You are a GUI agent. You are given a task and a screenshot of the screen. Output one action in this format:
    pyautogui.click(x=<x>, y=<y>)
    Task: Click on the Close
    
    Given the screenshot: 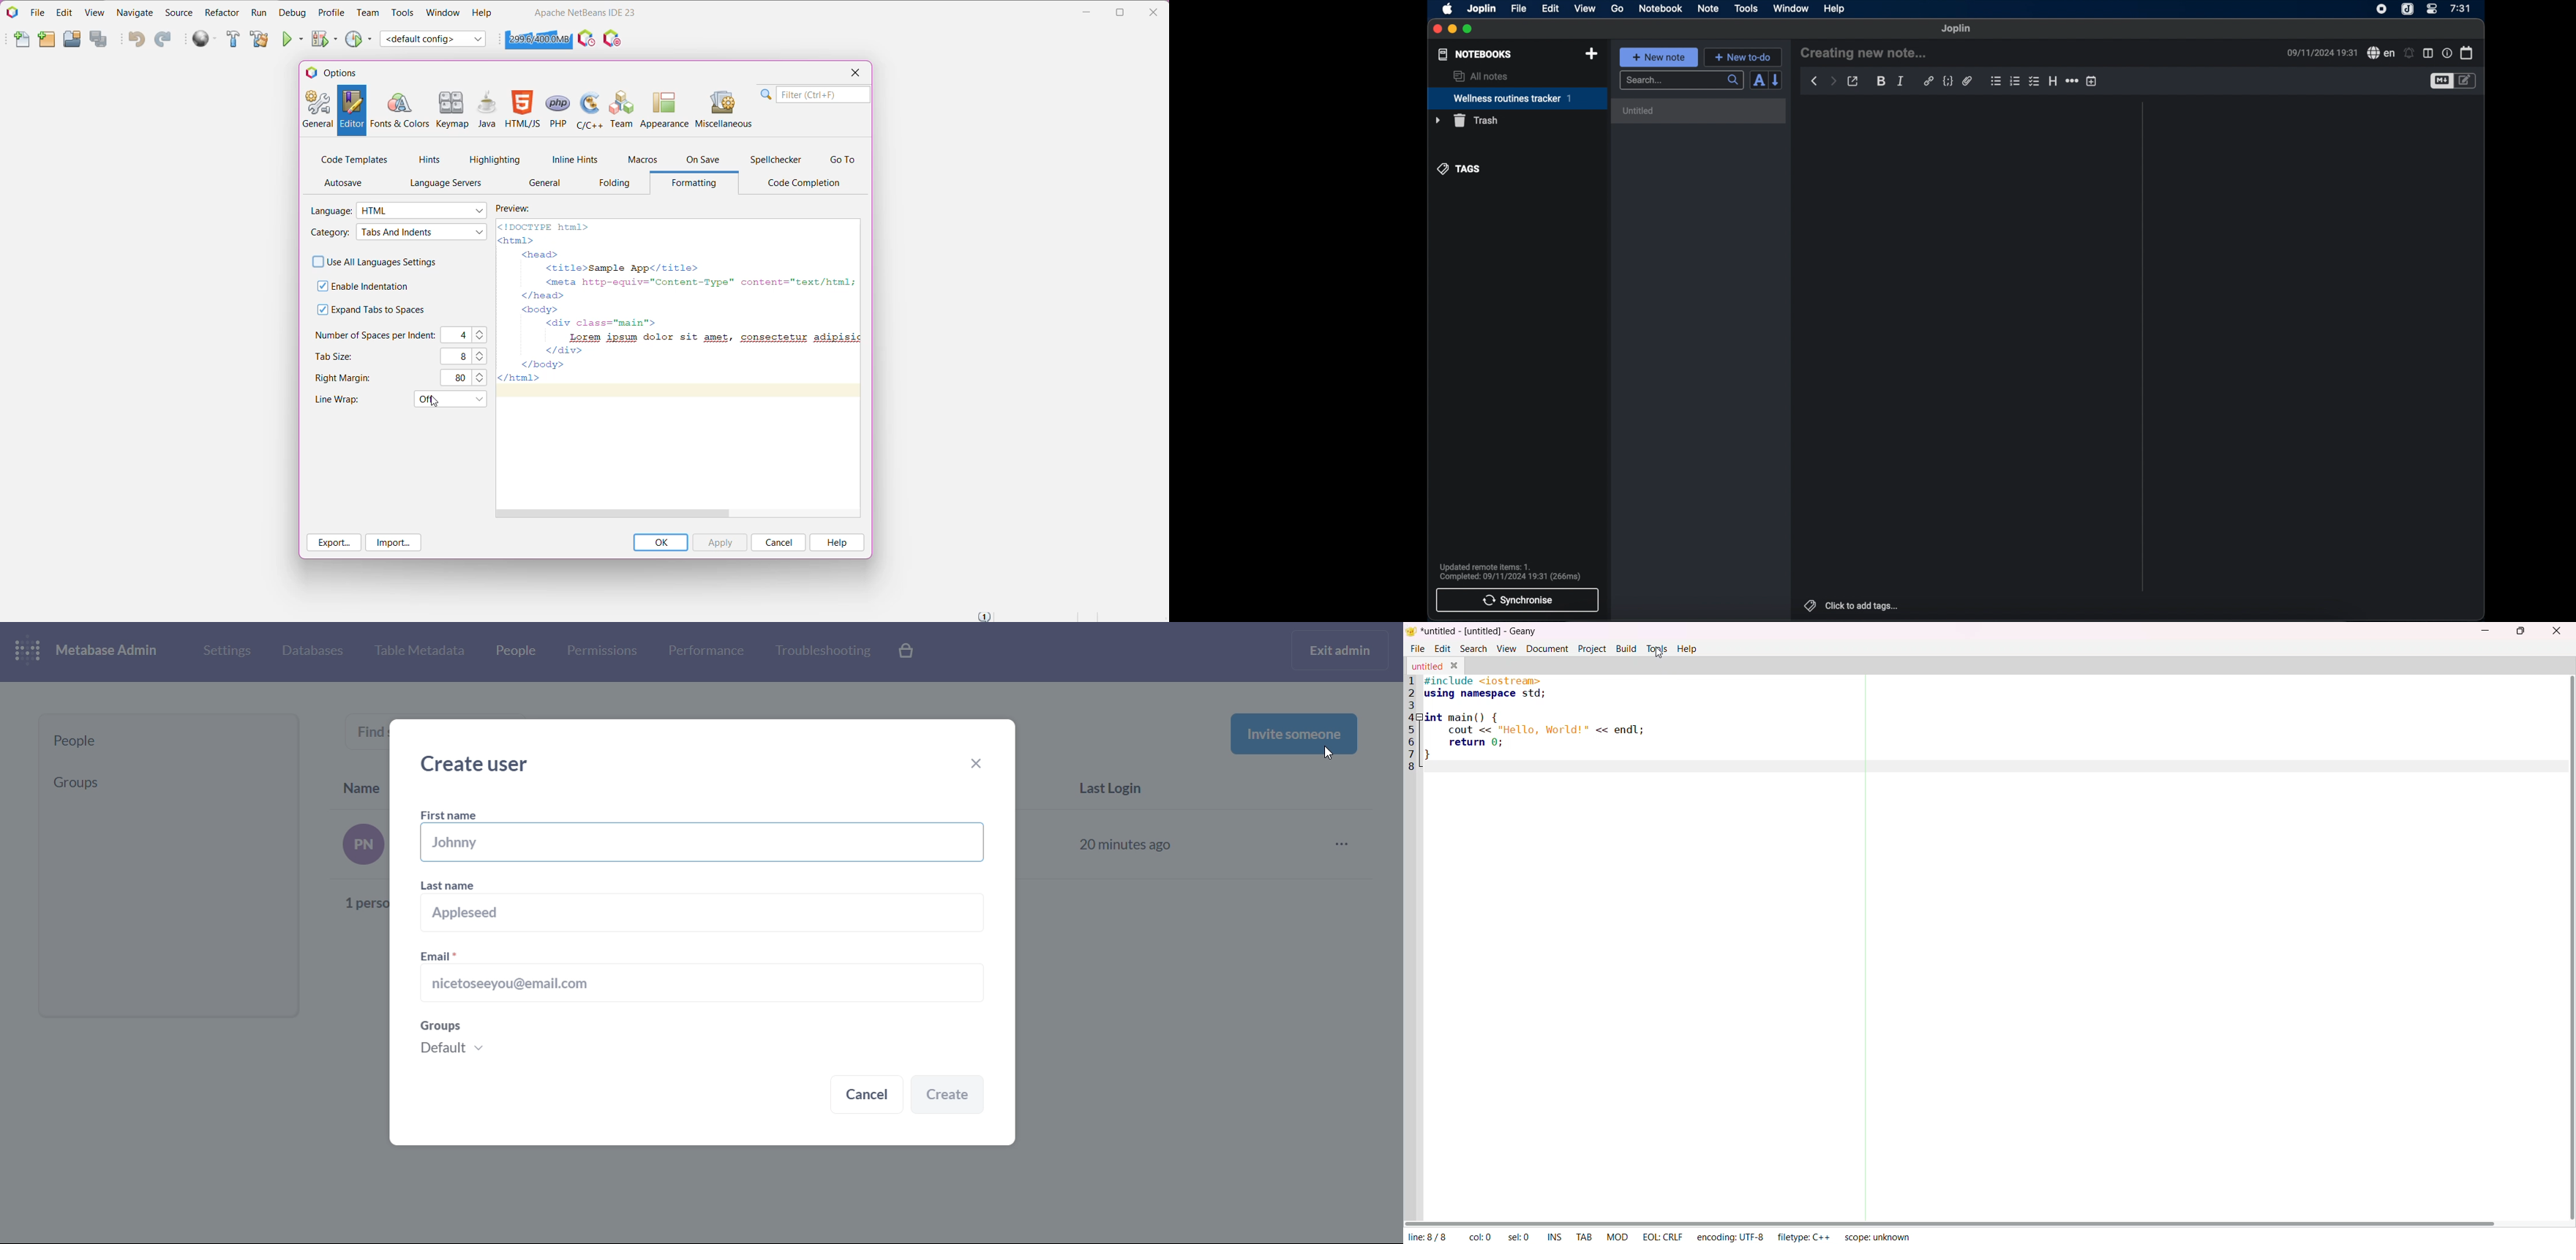 What is the action you would take?
    pyautogui.click(x=1156, y=10)
    